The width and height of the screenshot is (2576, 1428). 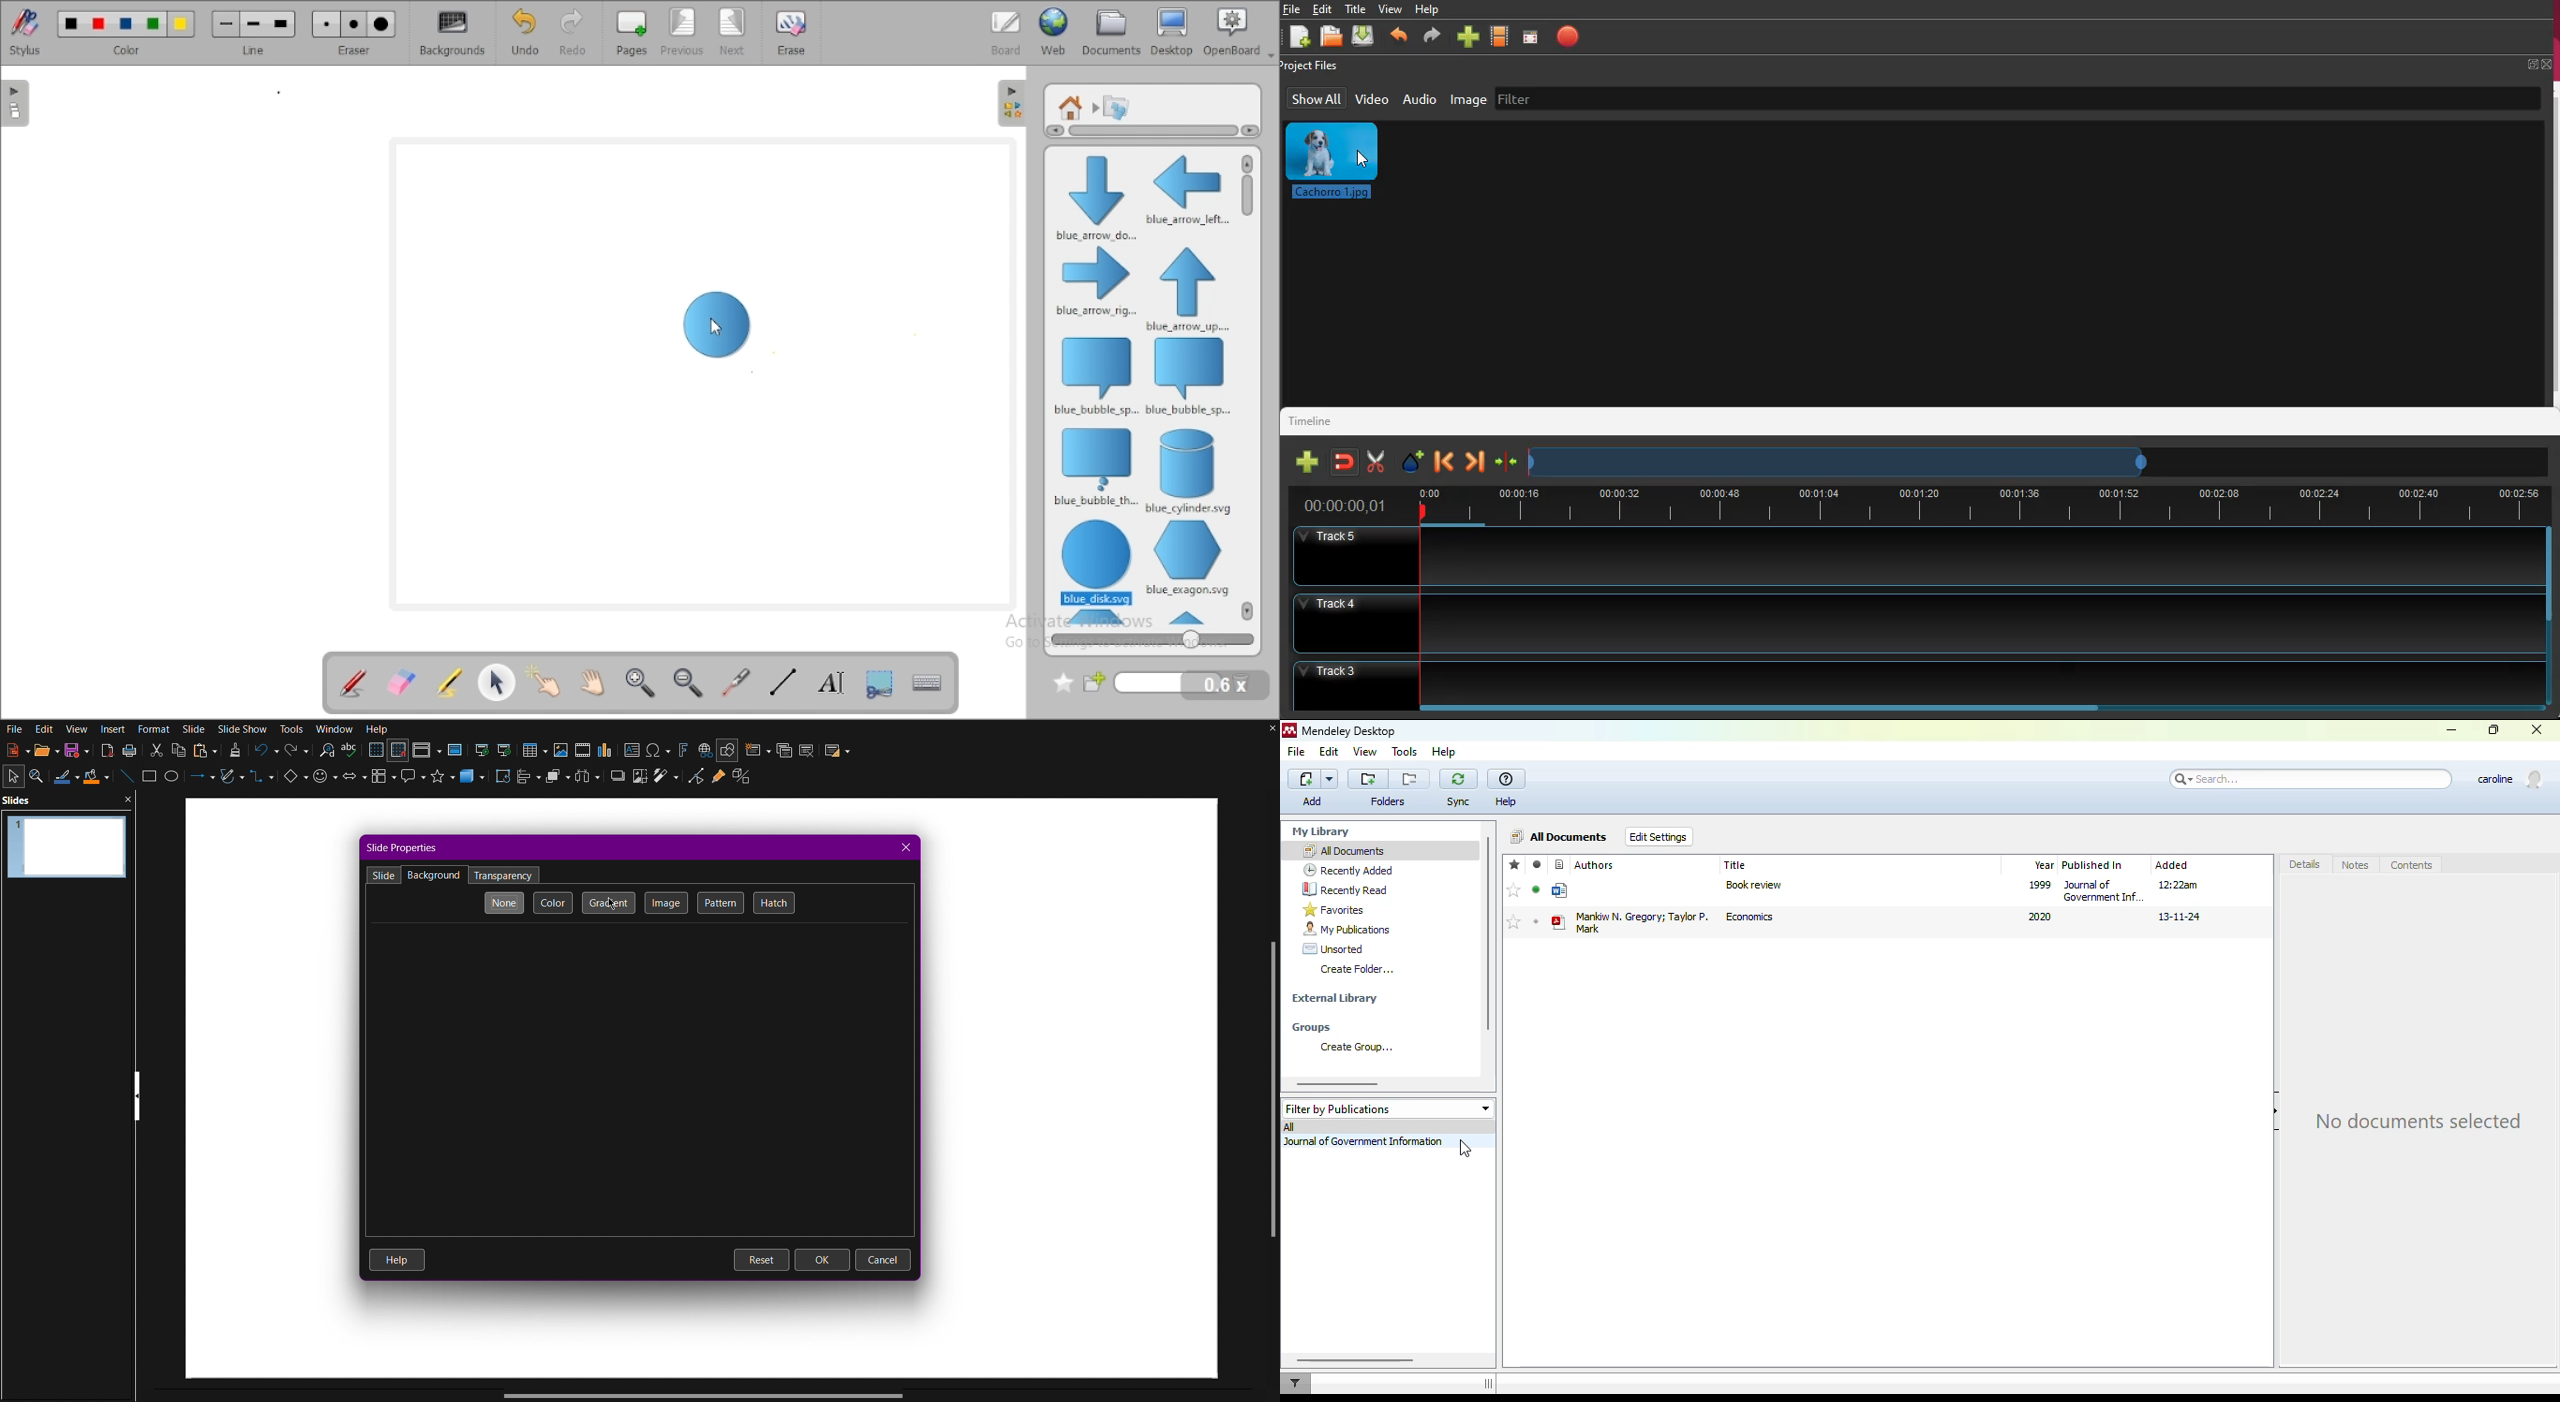 I want to click on Scrollbar, so click(x=698, y=1397).